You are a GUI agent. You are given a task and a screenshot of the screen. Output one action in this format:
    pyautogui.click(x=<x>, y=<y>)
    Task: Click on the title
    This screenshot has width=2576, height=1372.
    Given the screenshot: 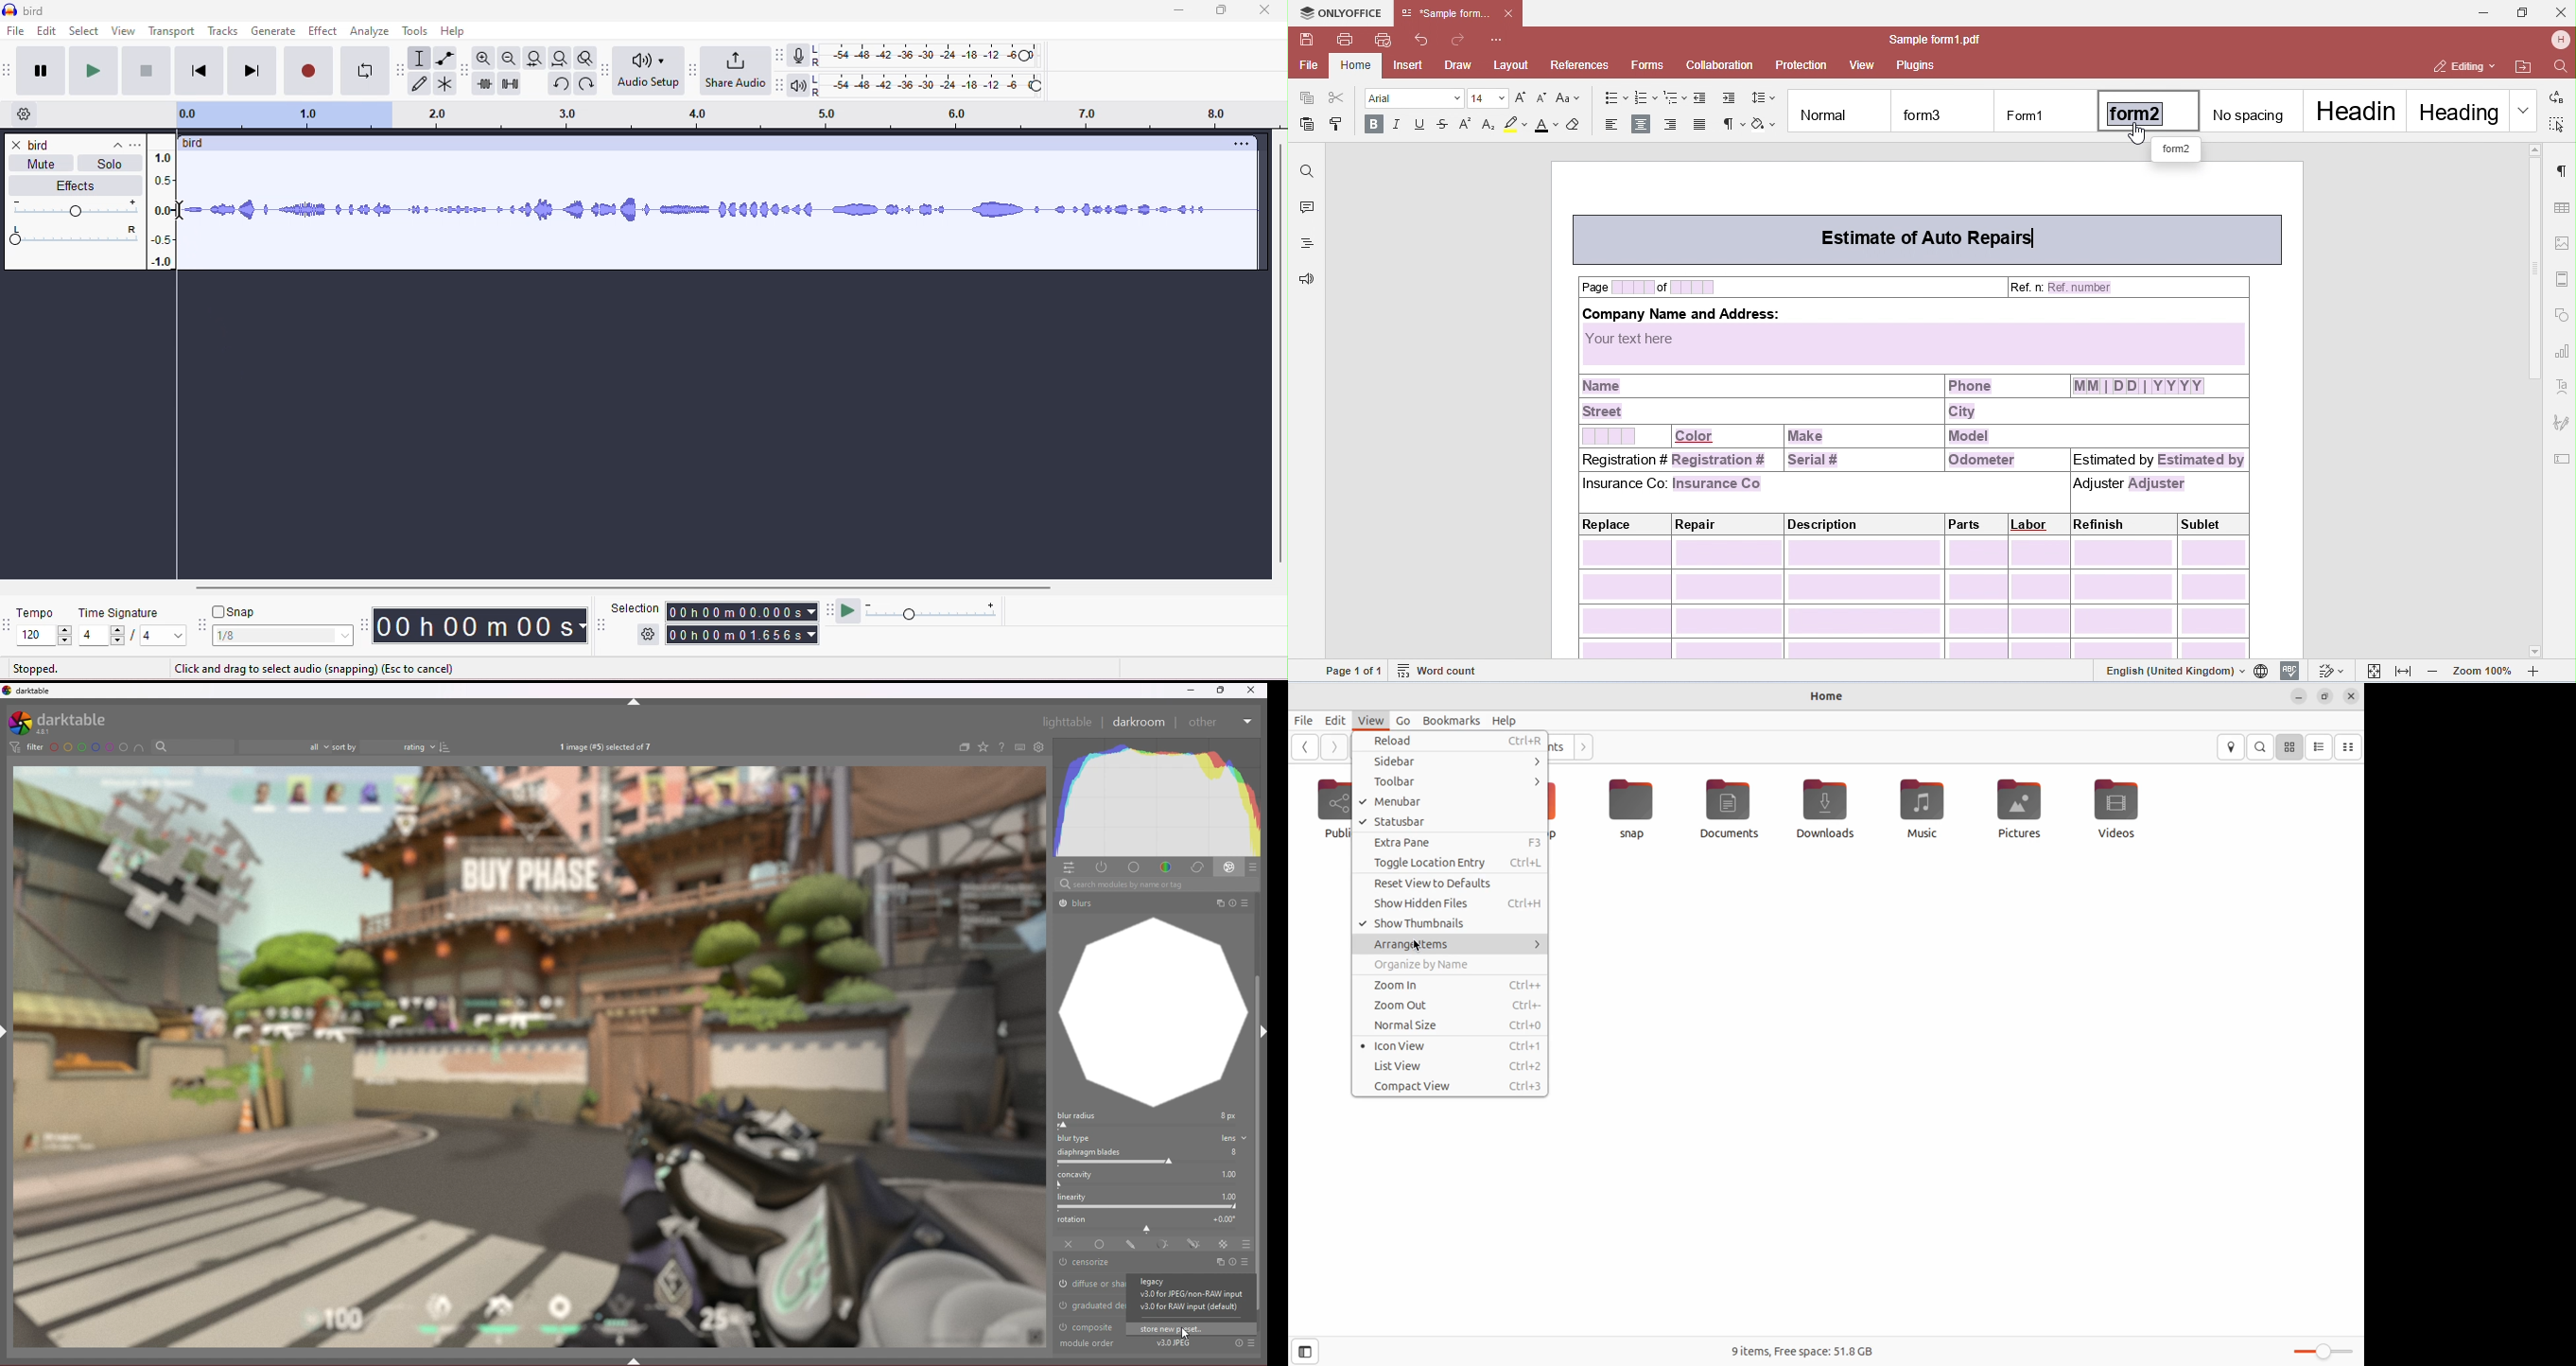 What is the action you would take?
    pyautogui.click(x=26, y=11)
    